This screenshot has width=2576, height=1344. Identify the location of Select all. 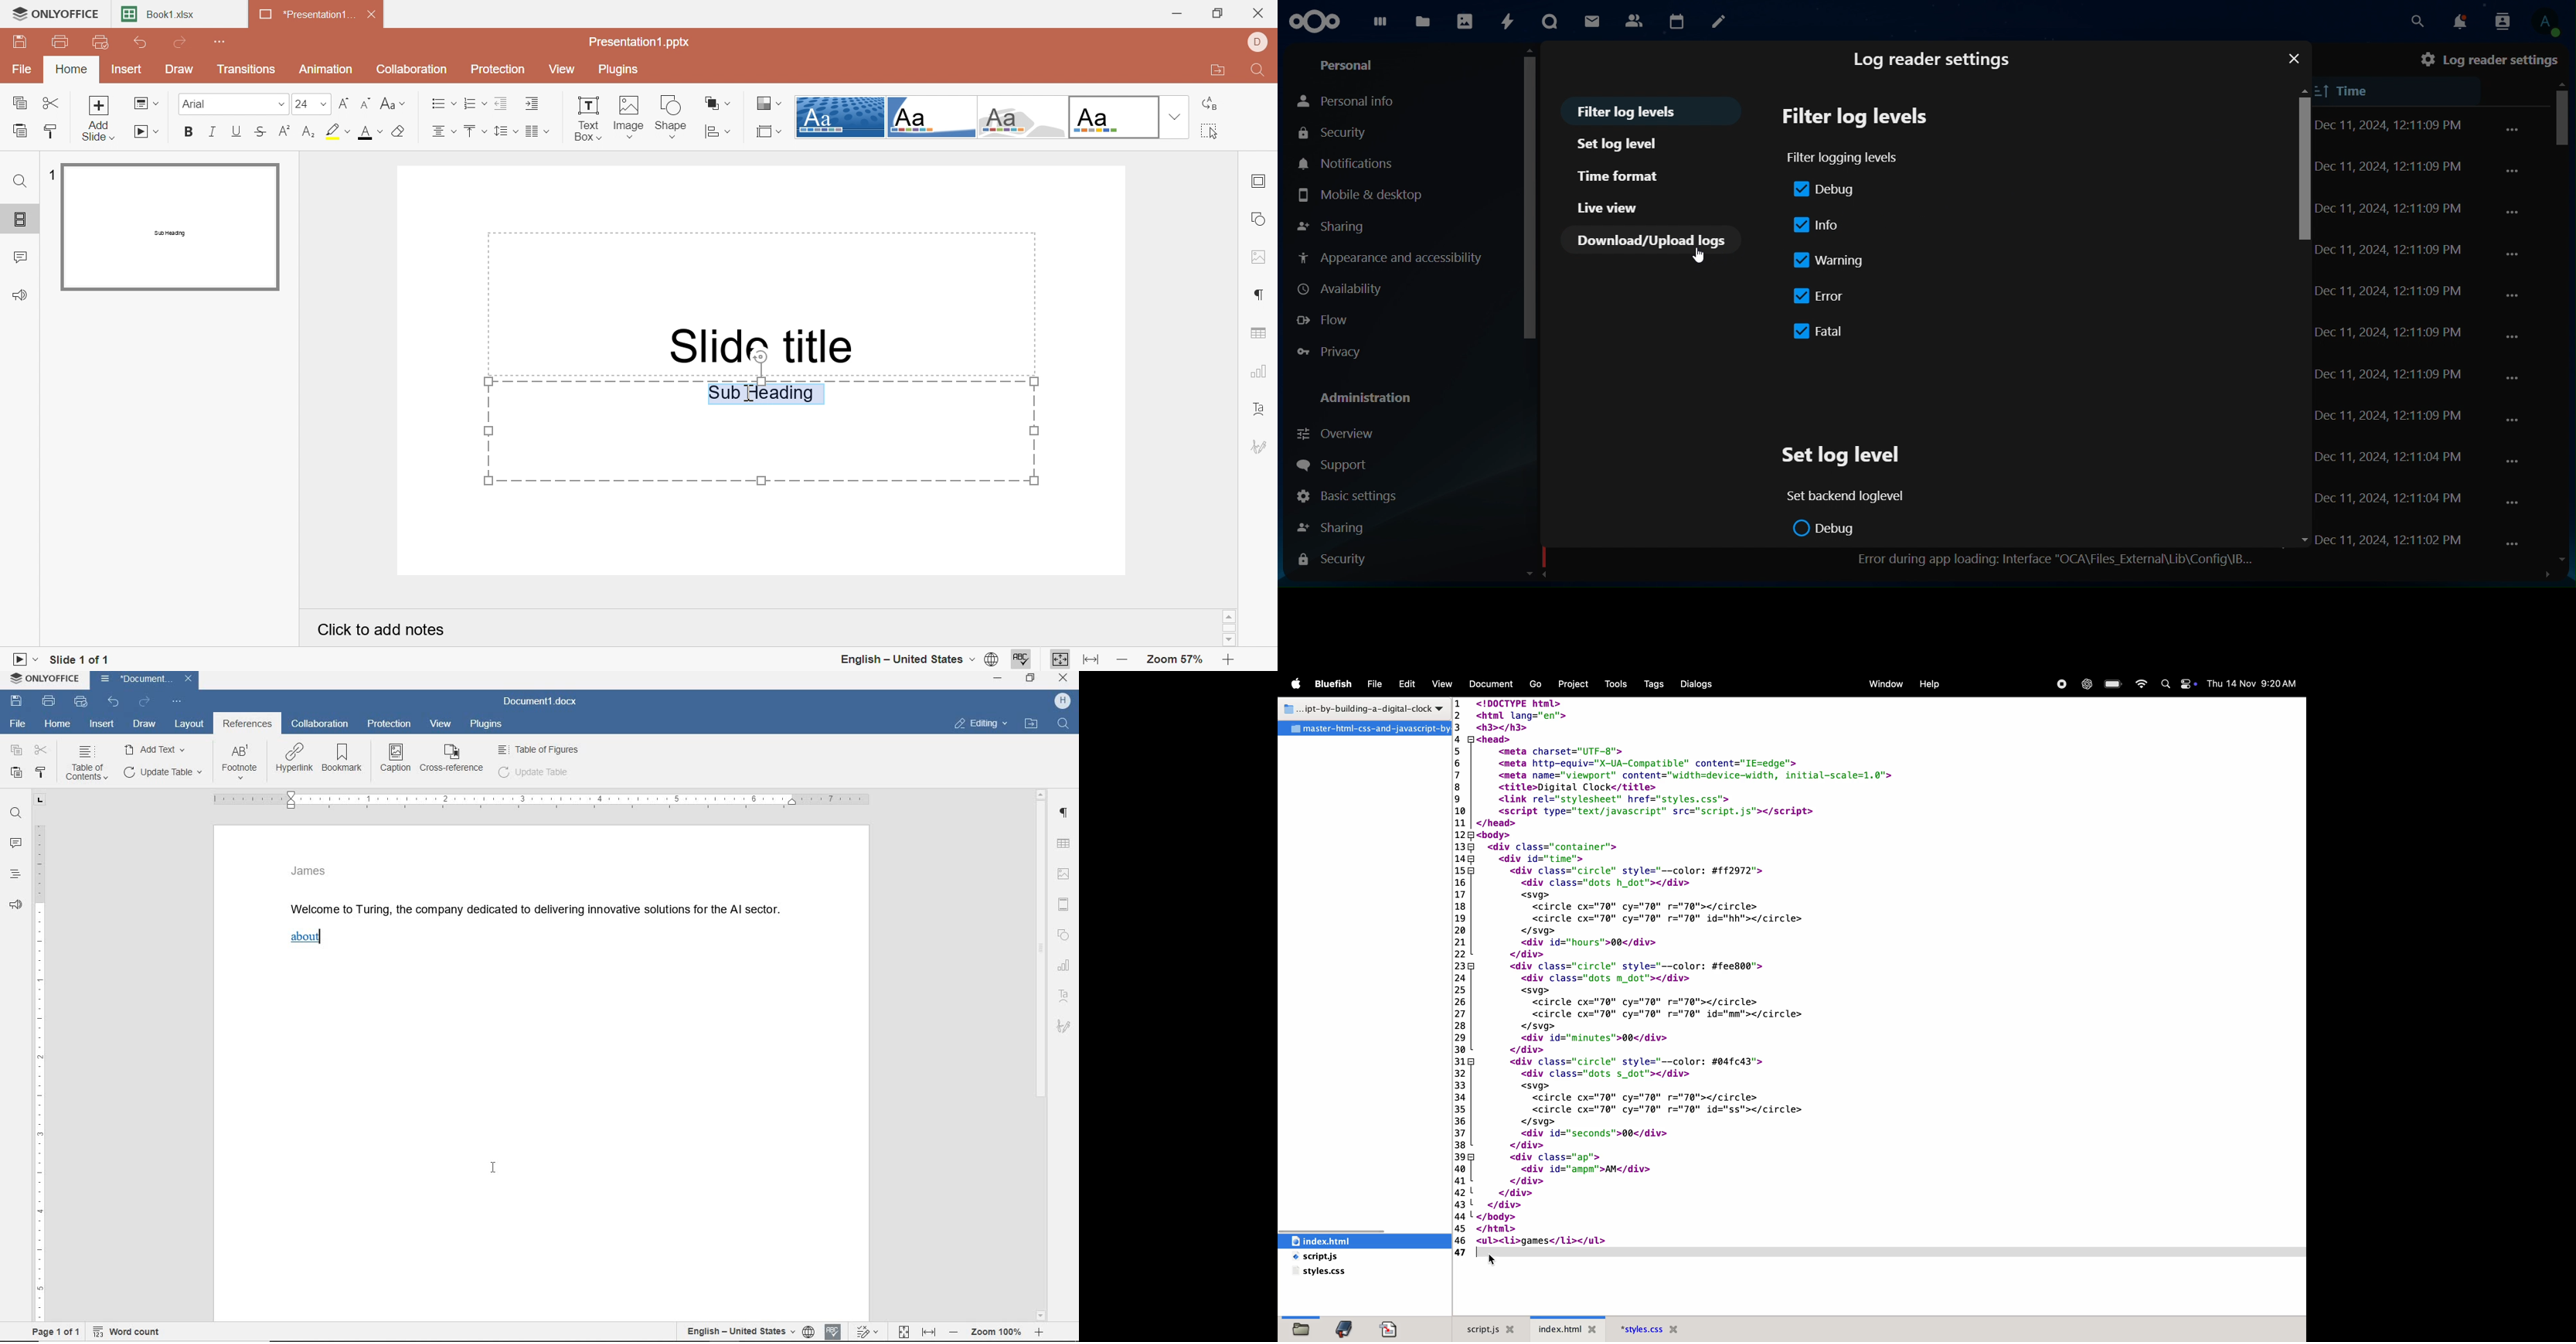
(1209, 132).